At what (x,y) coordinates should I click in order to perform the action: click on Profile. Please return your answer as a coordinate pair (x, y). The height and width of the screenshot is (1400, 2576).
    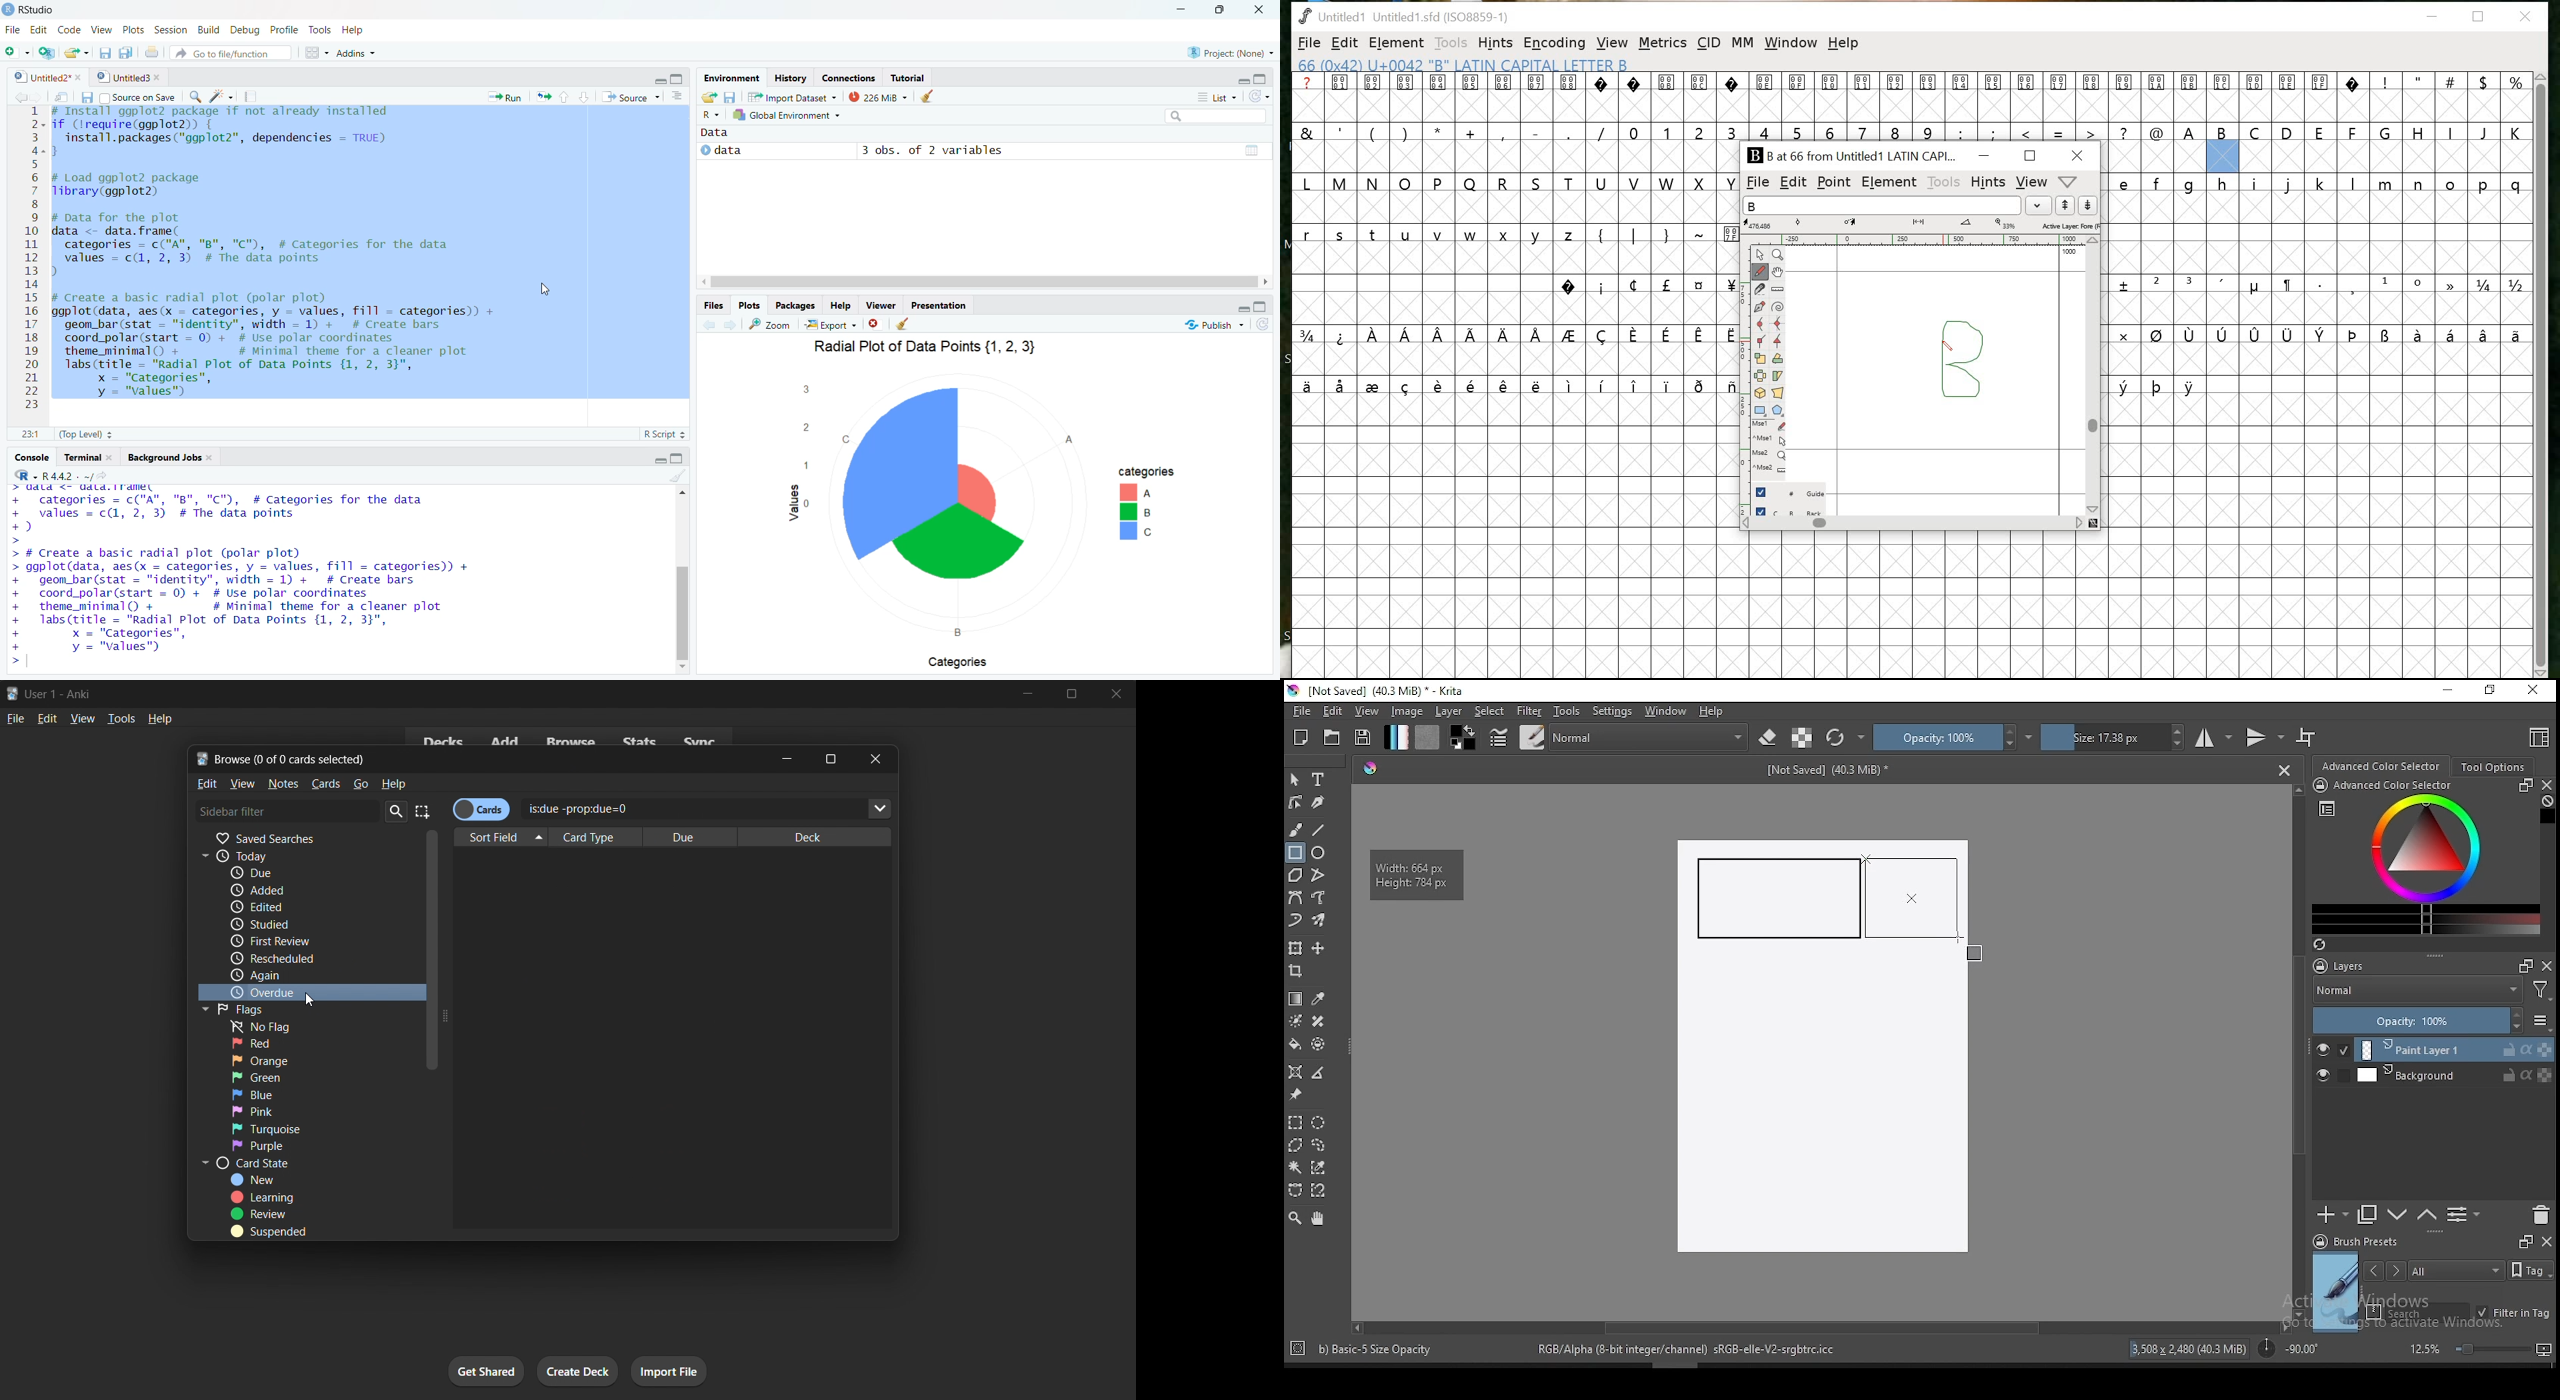
    Looking at the image, I should click on (284, 29).